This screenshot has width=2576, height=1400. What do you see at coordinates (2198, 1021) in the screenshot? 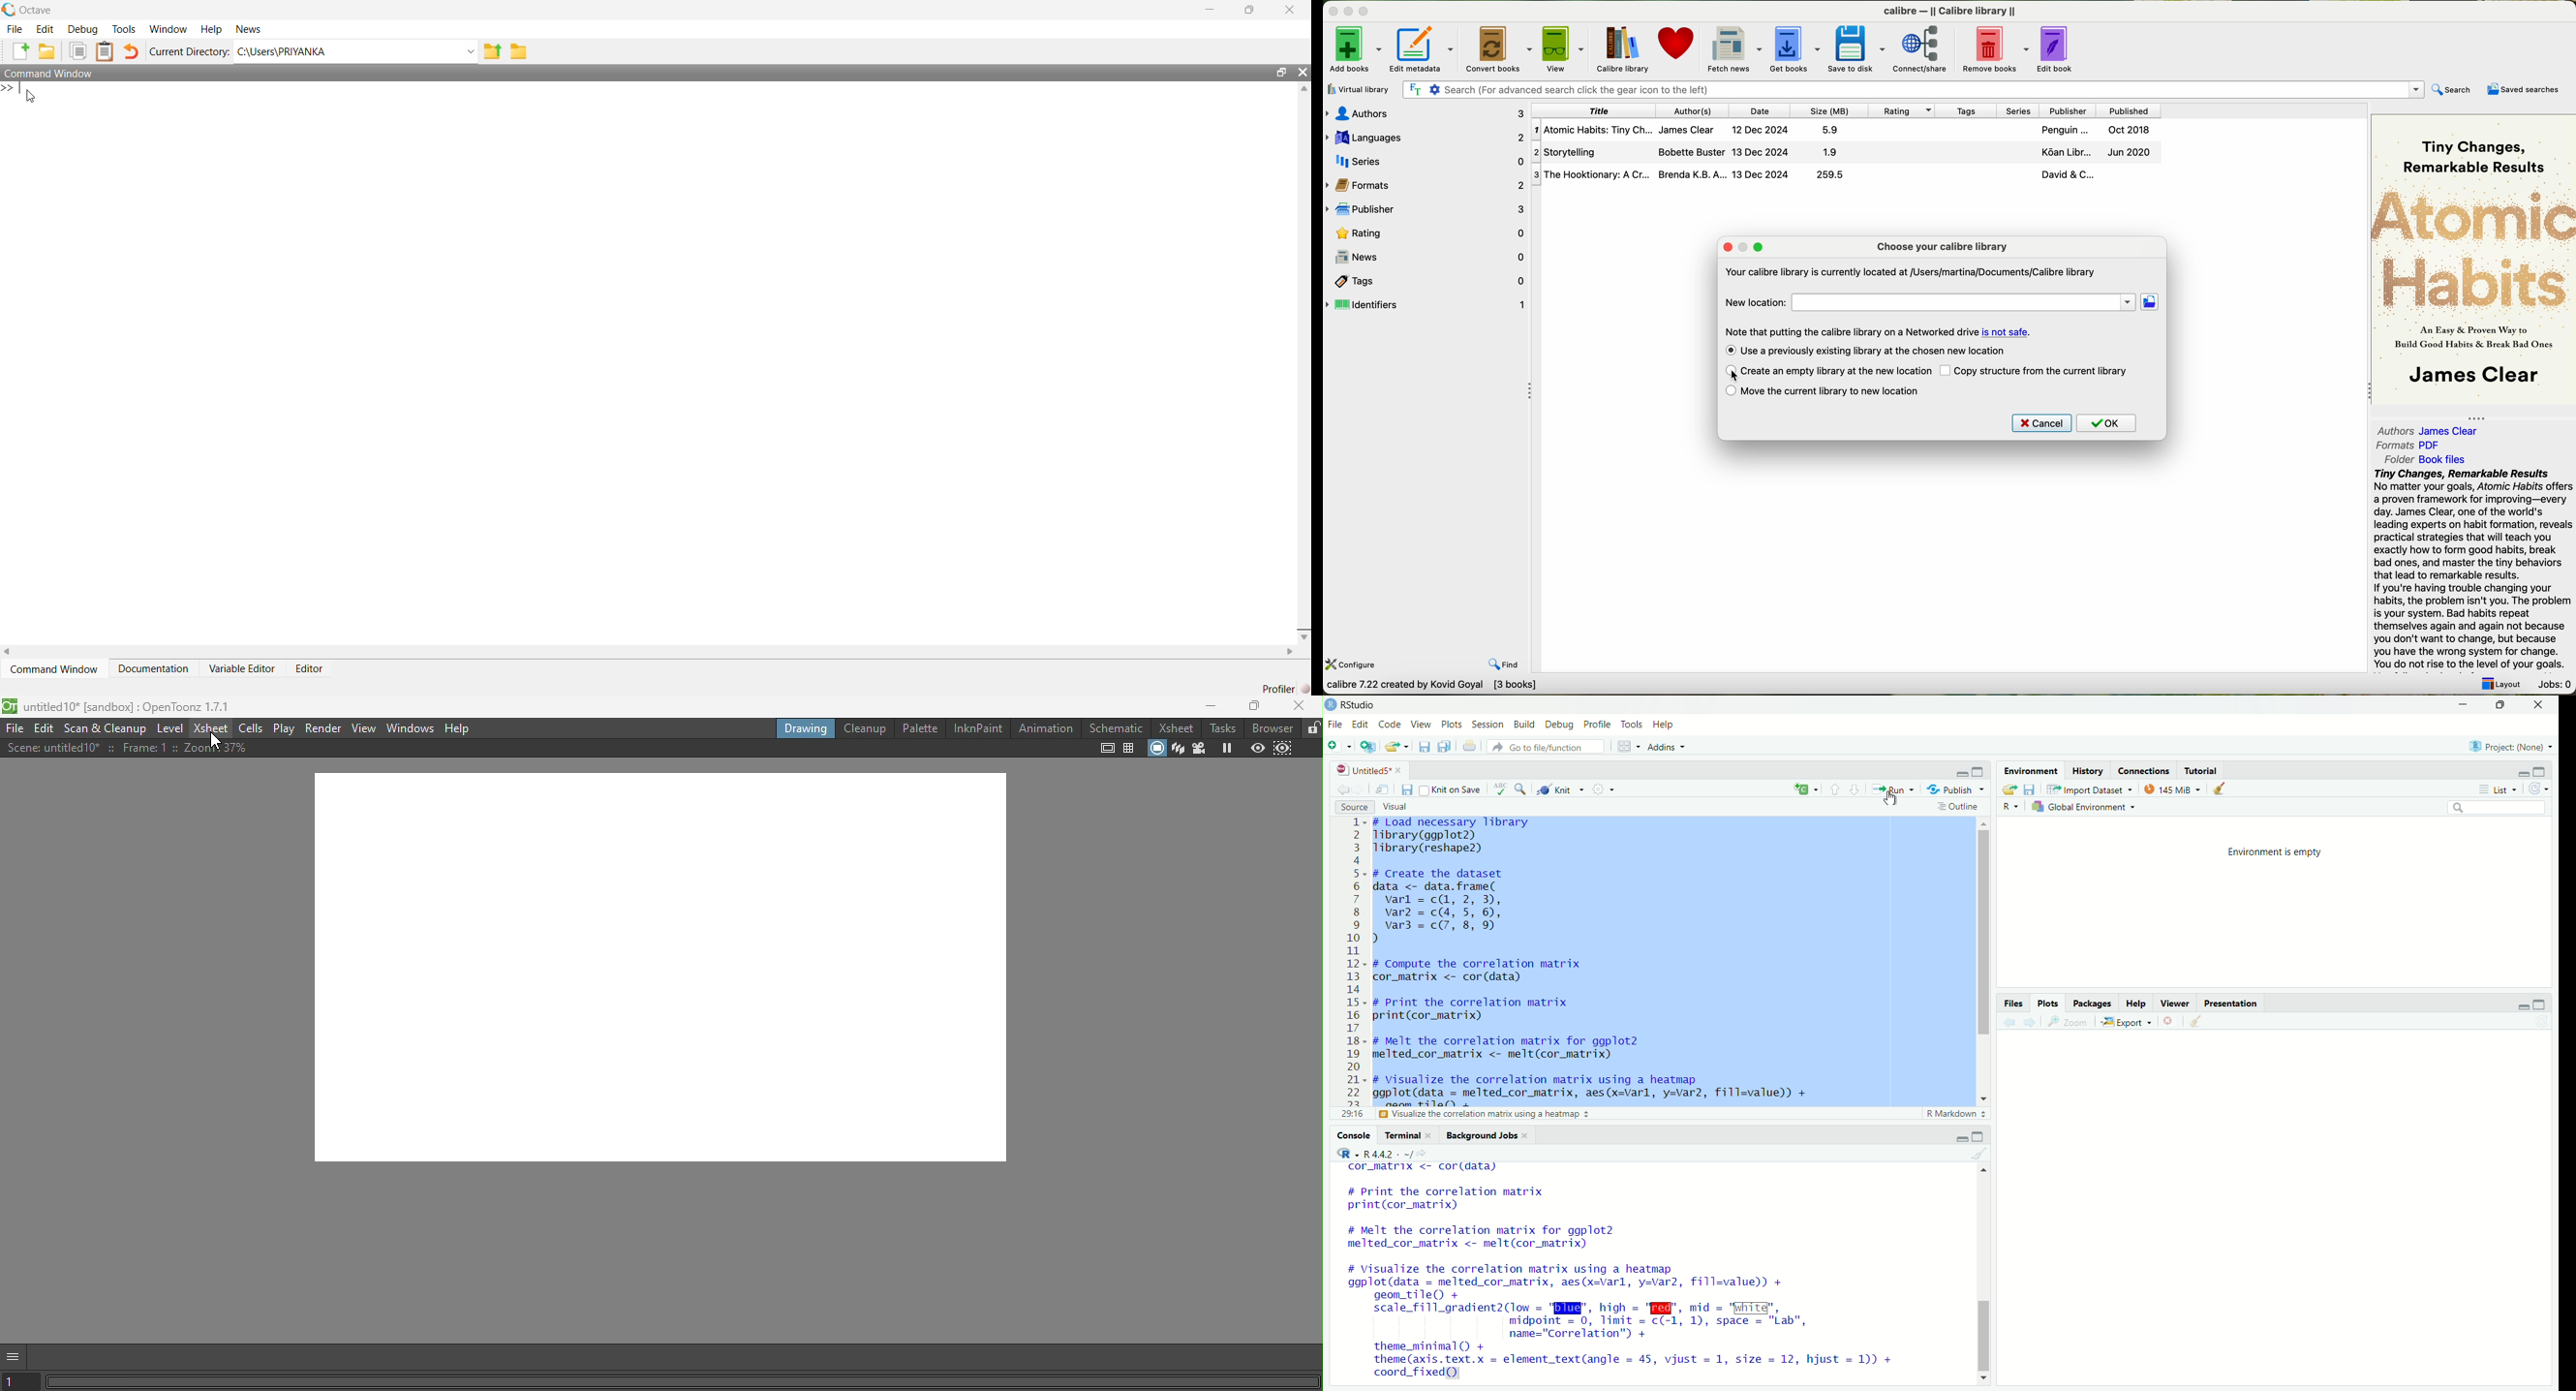
I see `clear plots` at bounding box center [2198, 1021].